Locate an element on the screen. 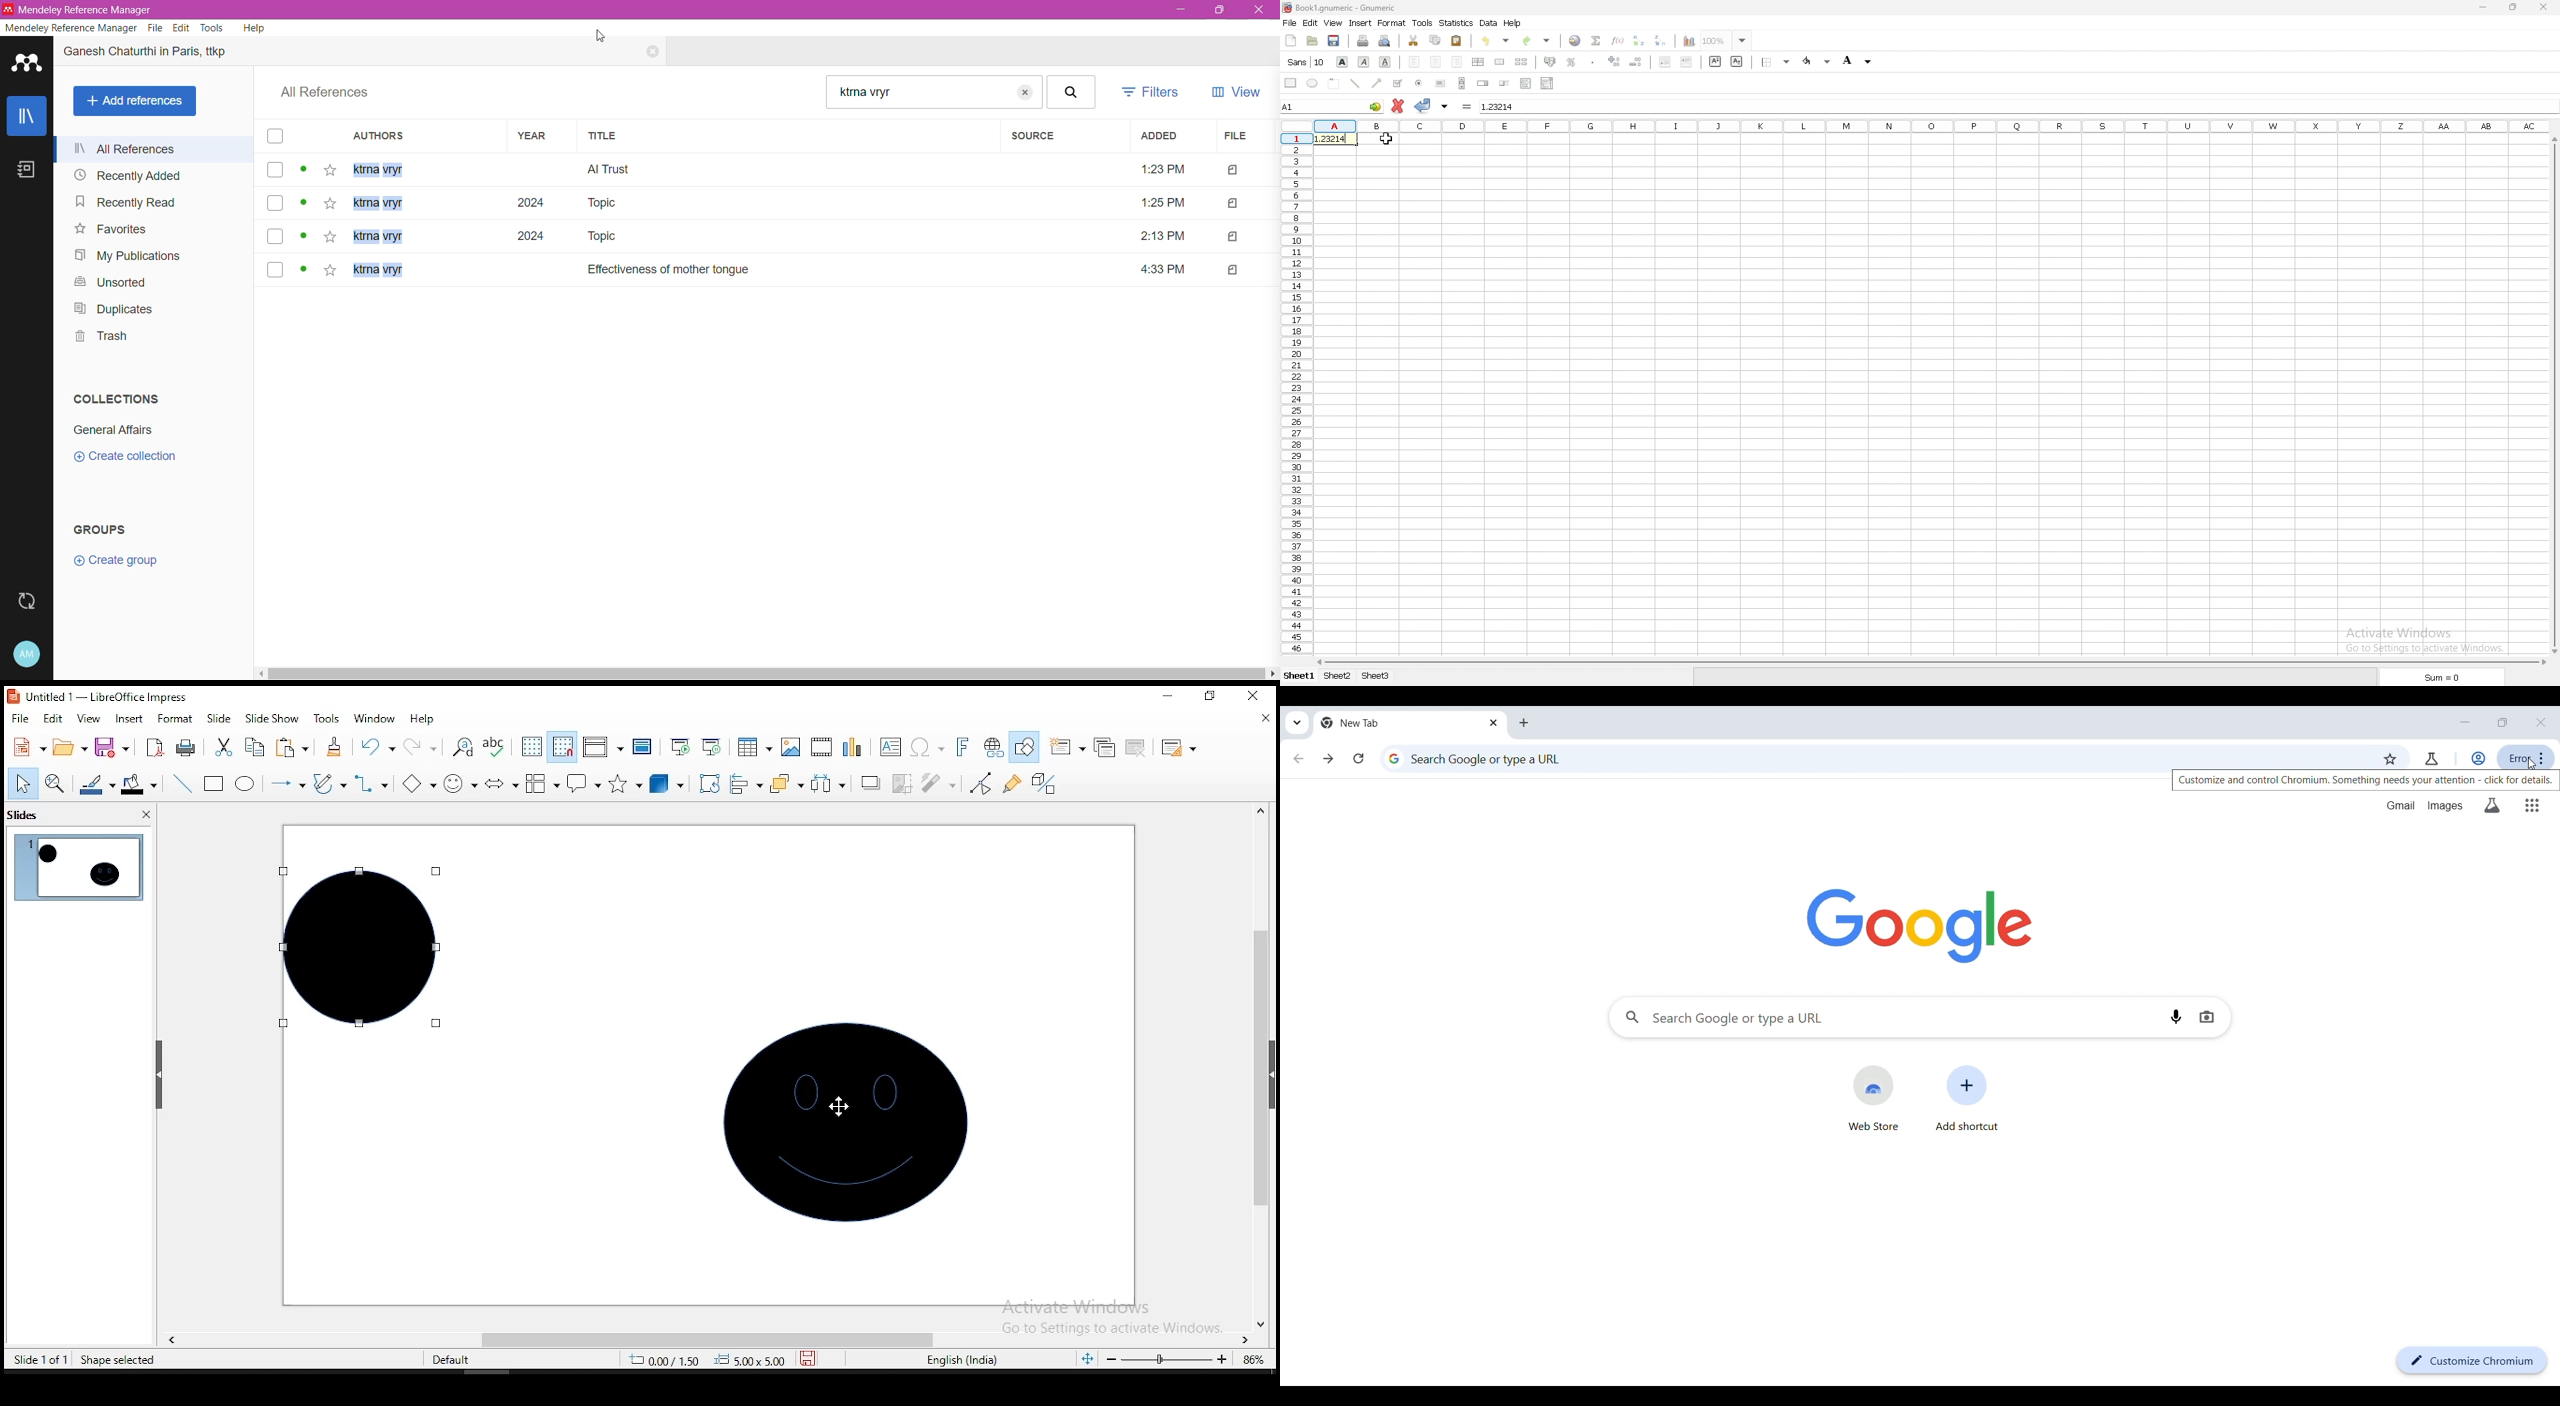 This screenshot has height=1428, width=2576. Authors is located at coordinates (428, 137).